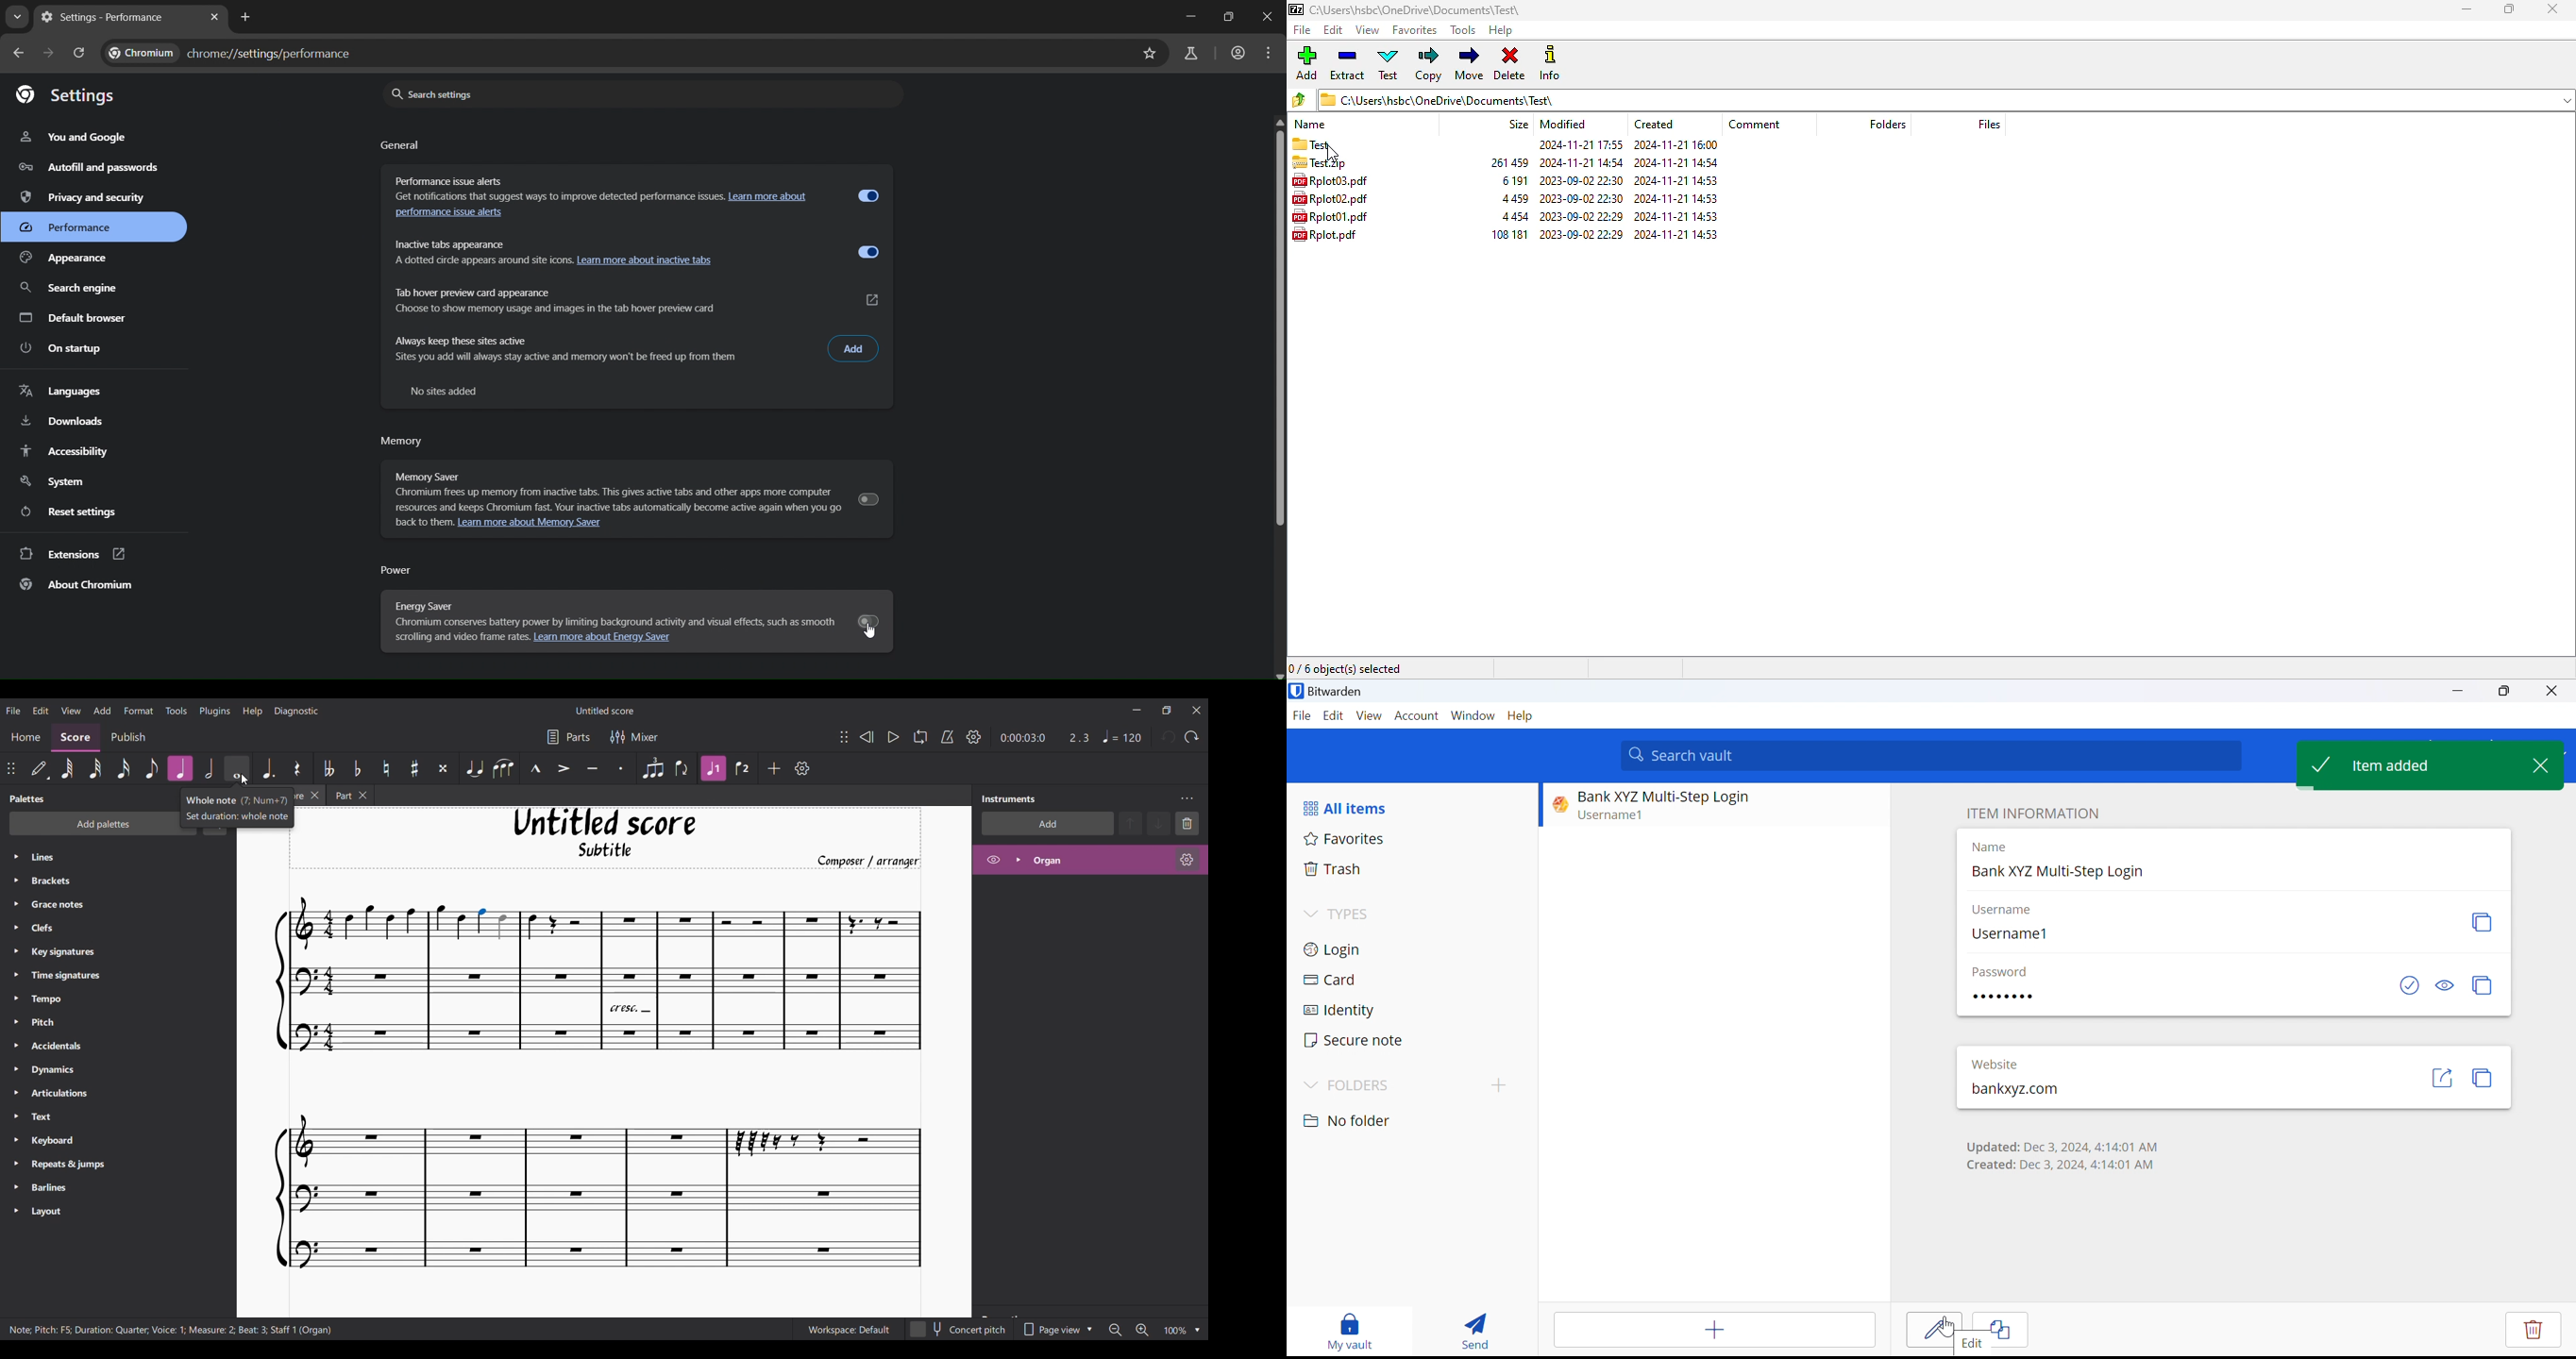  I want to click on move, so click(1471, 63).